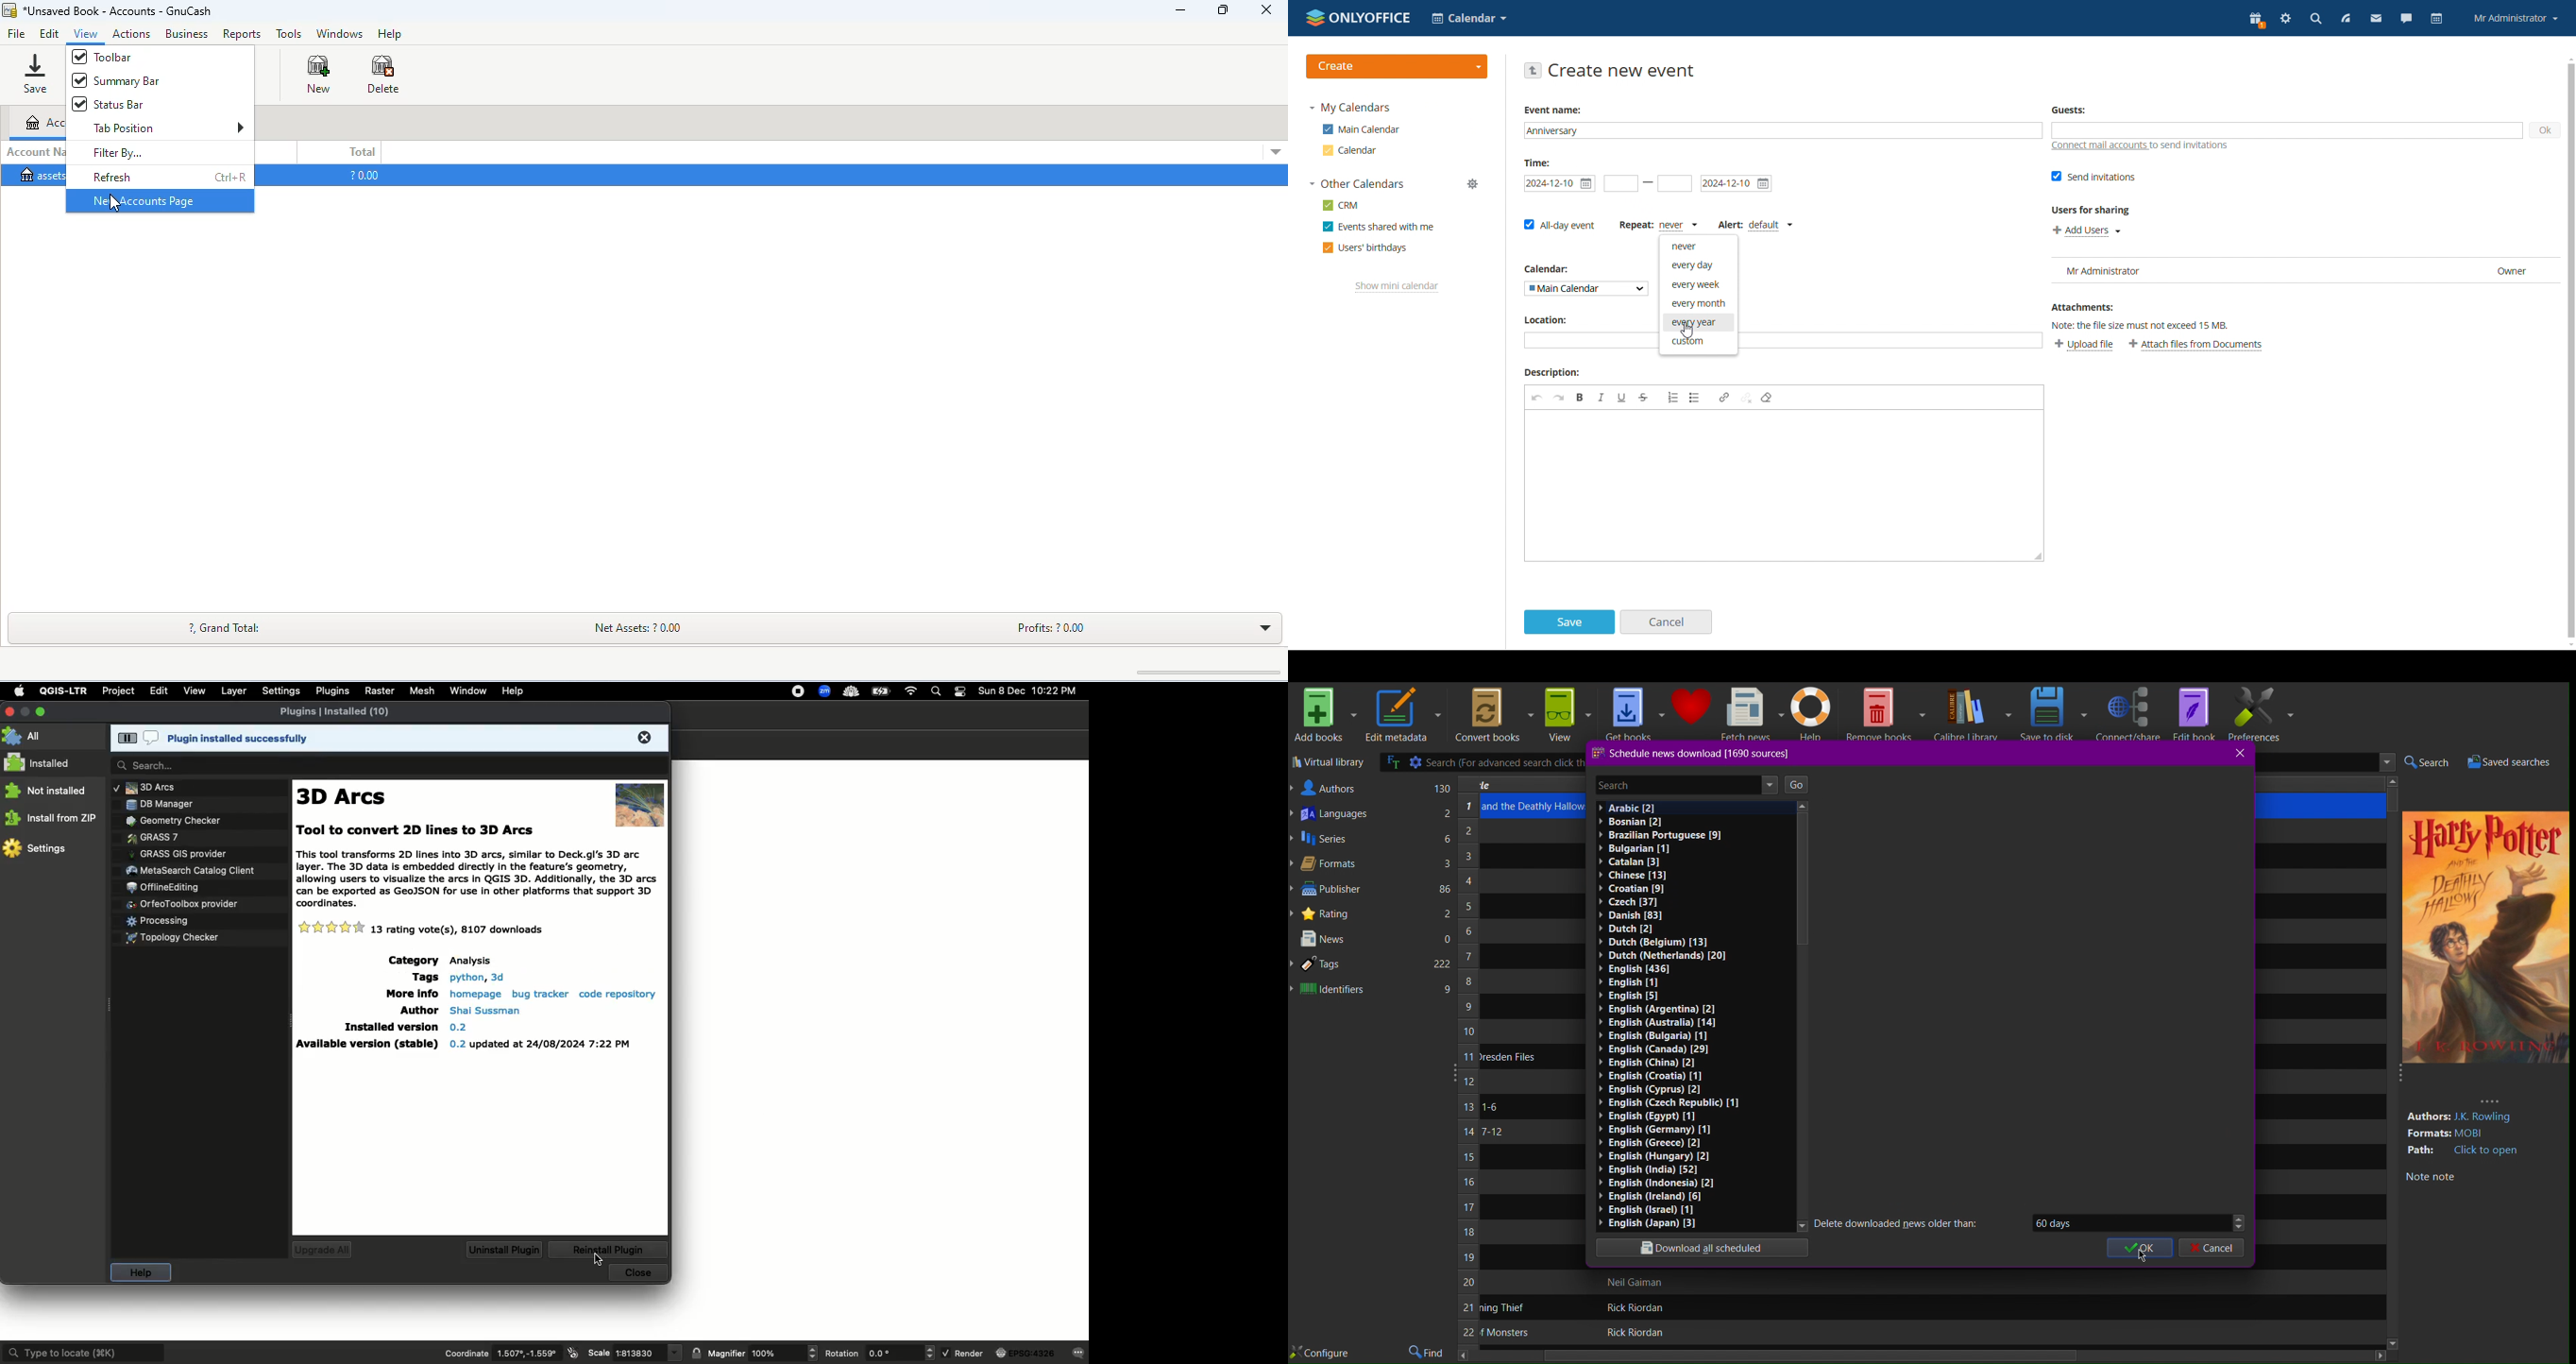  What do you see at coordinates (1797, 785) in the screenshot?
I see `Go` at bounding box center [1797, 785].